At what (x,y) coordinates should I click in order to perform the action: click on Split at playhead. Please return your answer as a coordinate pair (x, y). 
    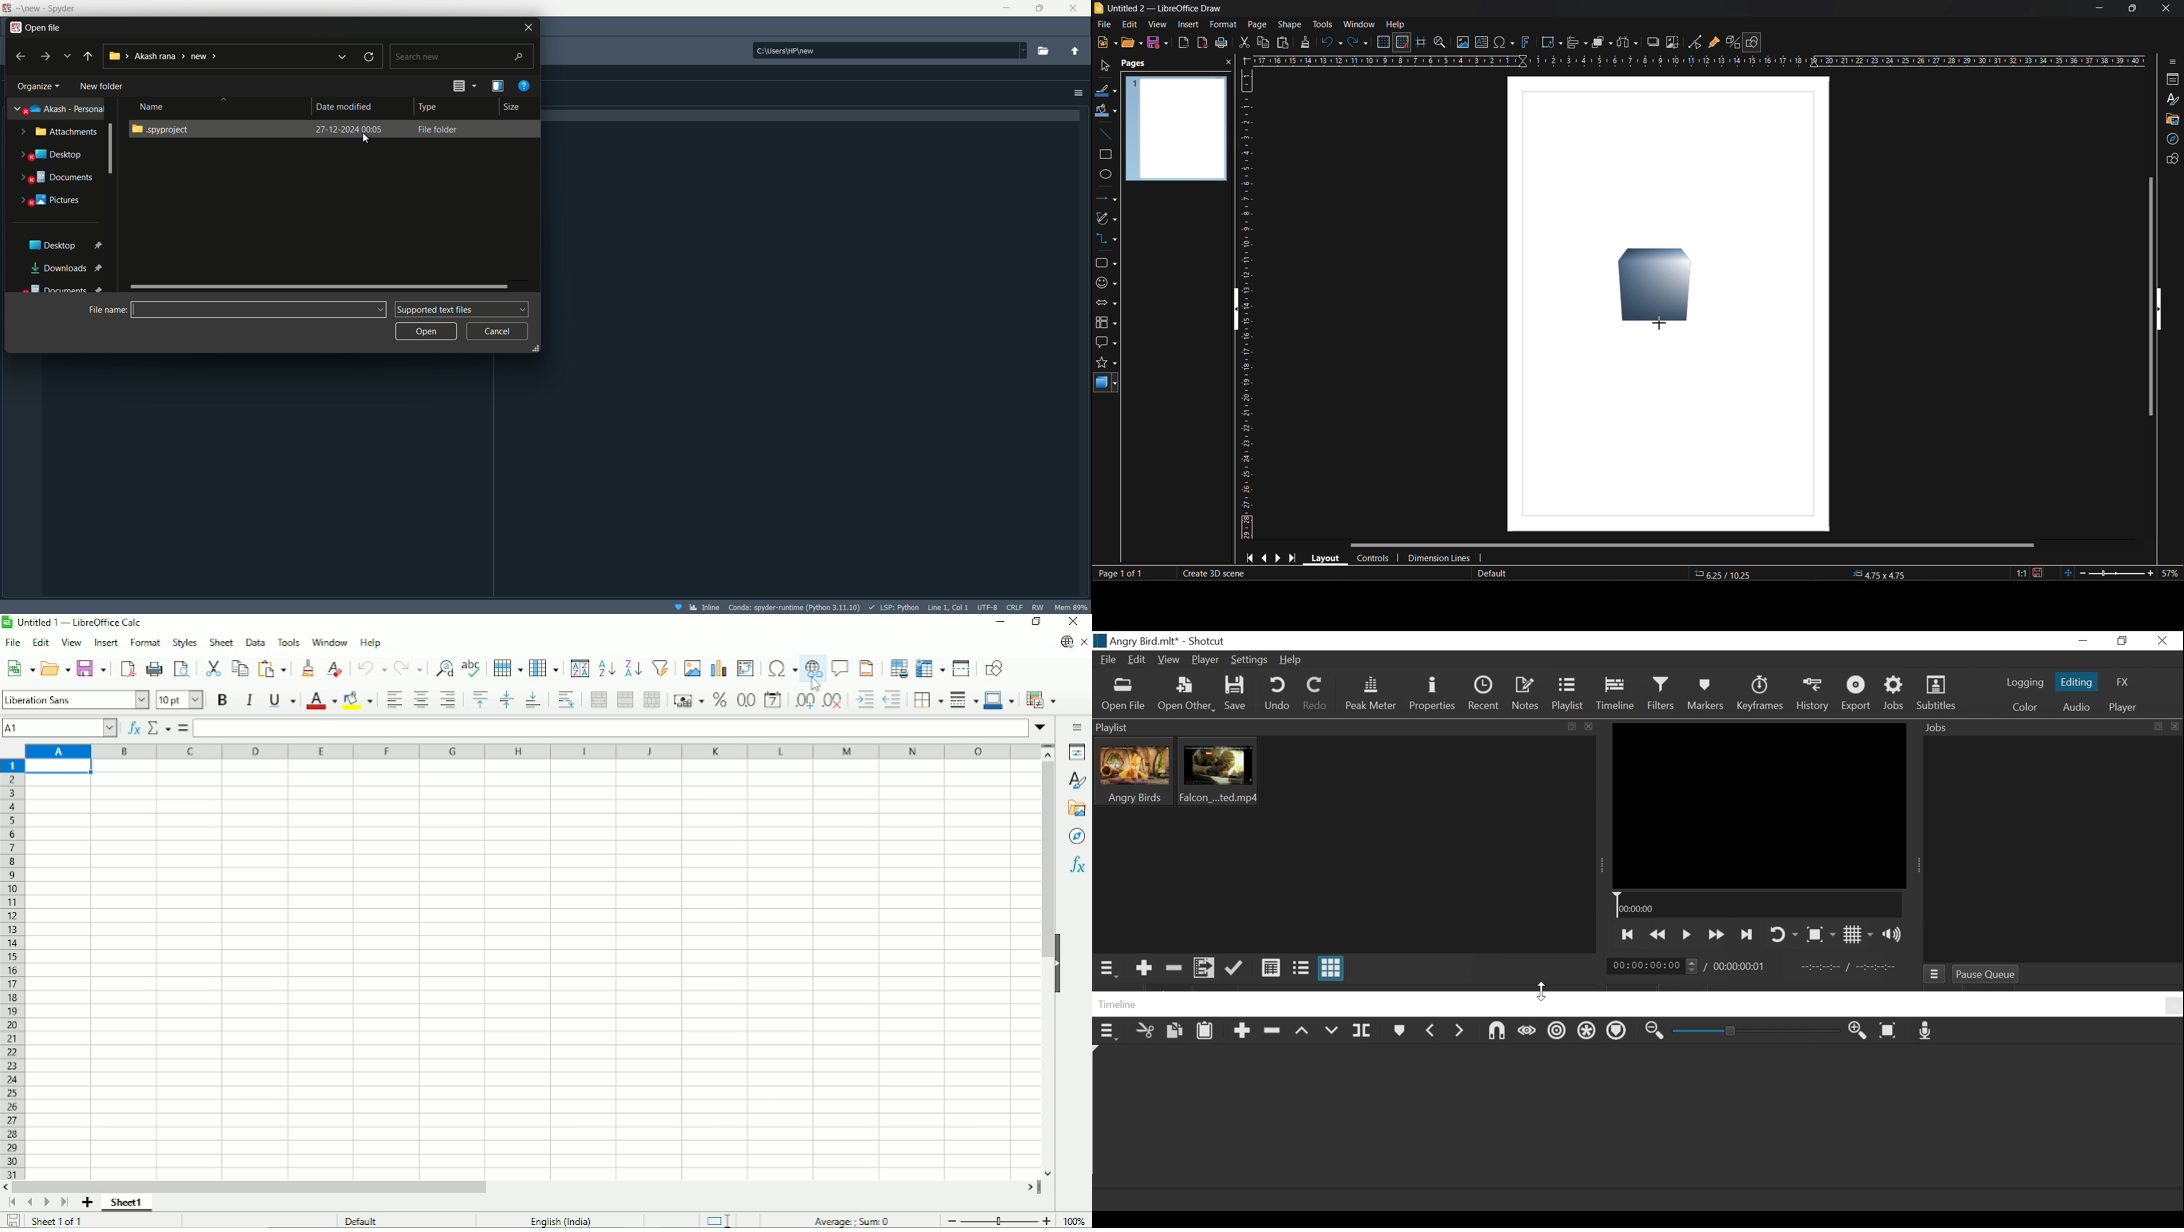
    Looking at the image, I should click on (1364, 1032).